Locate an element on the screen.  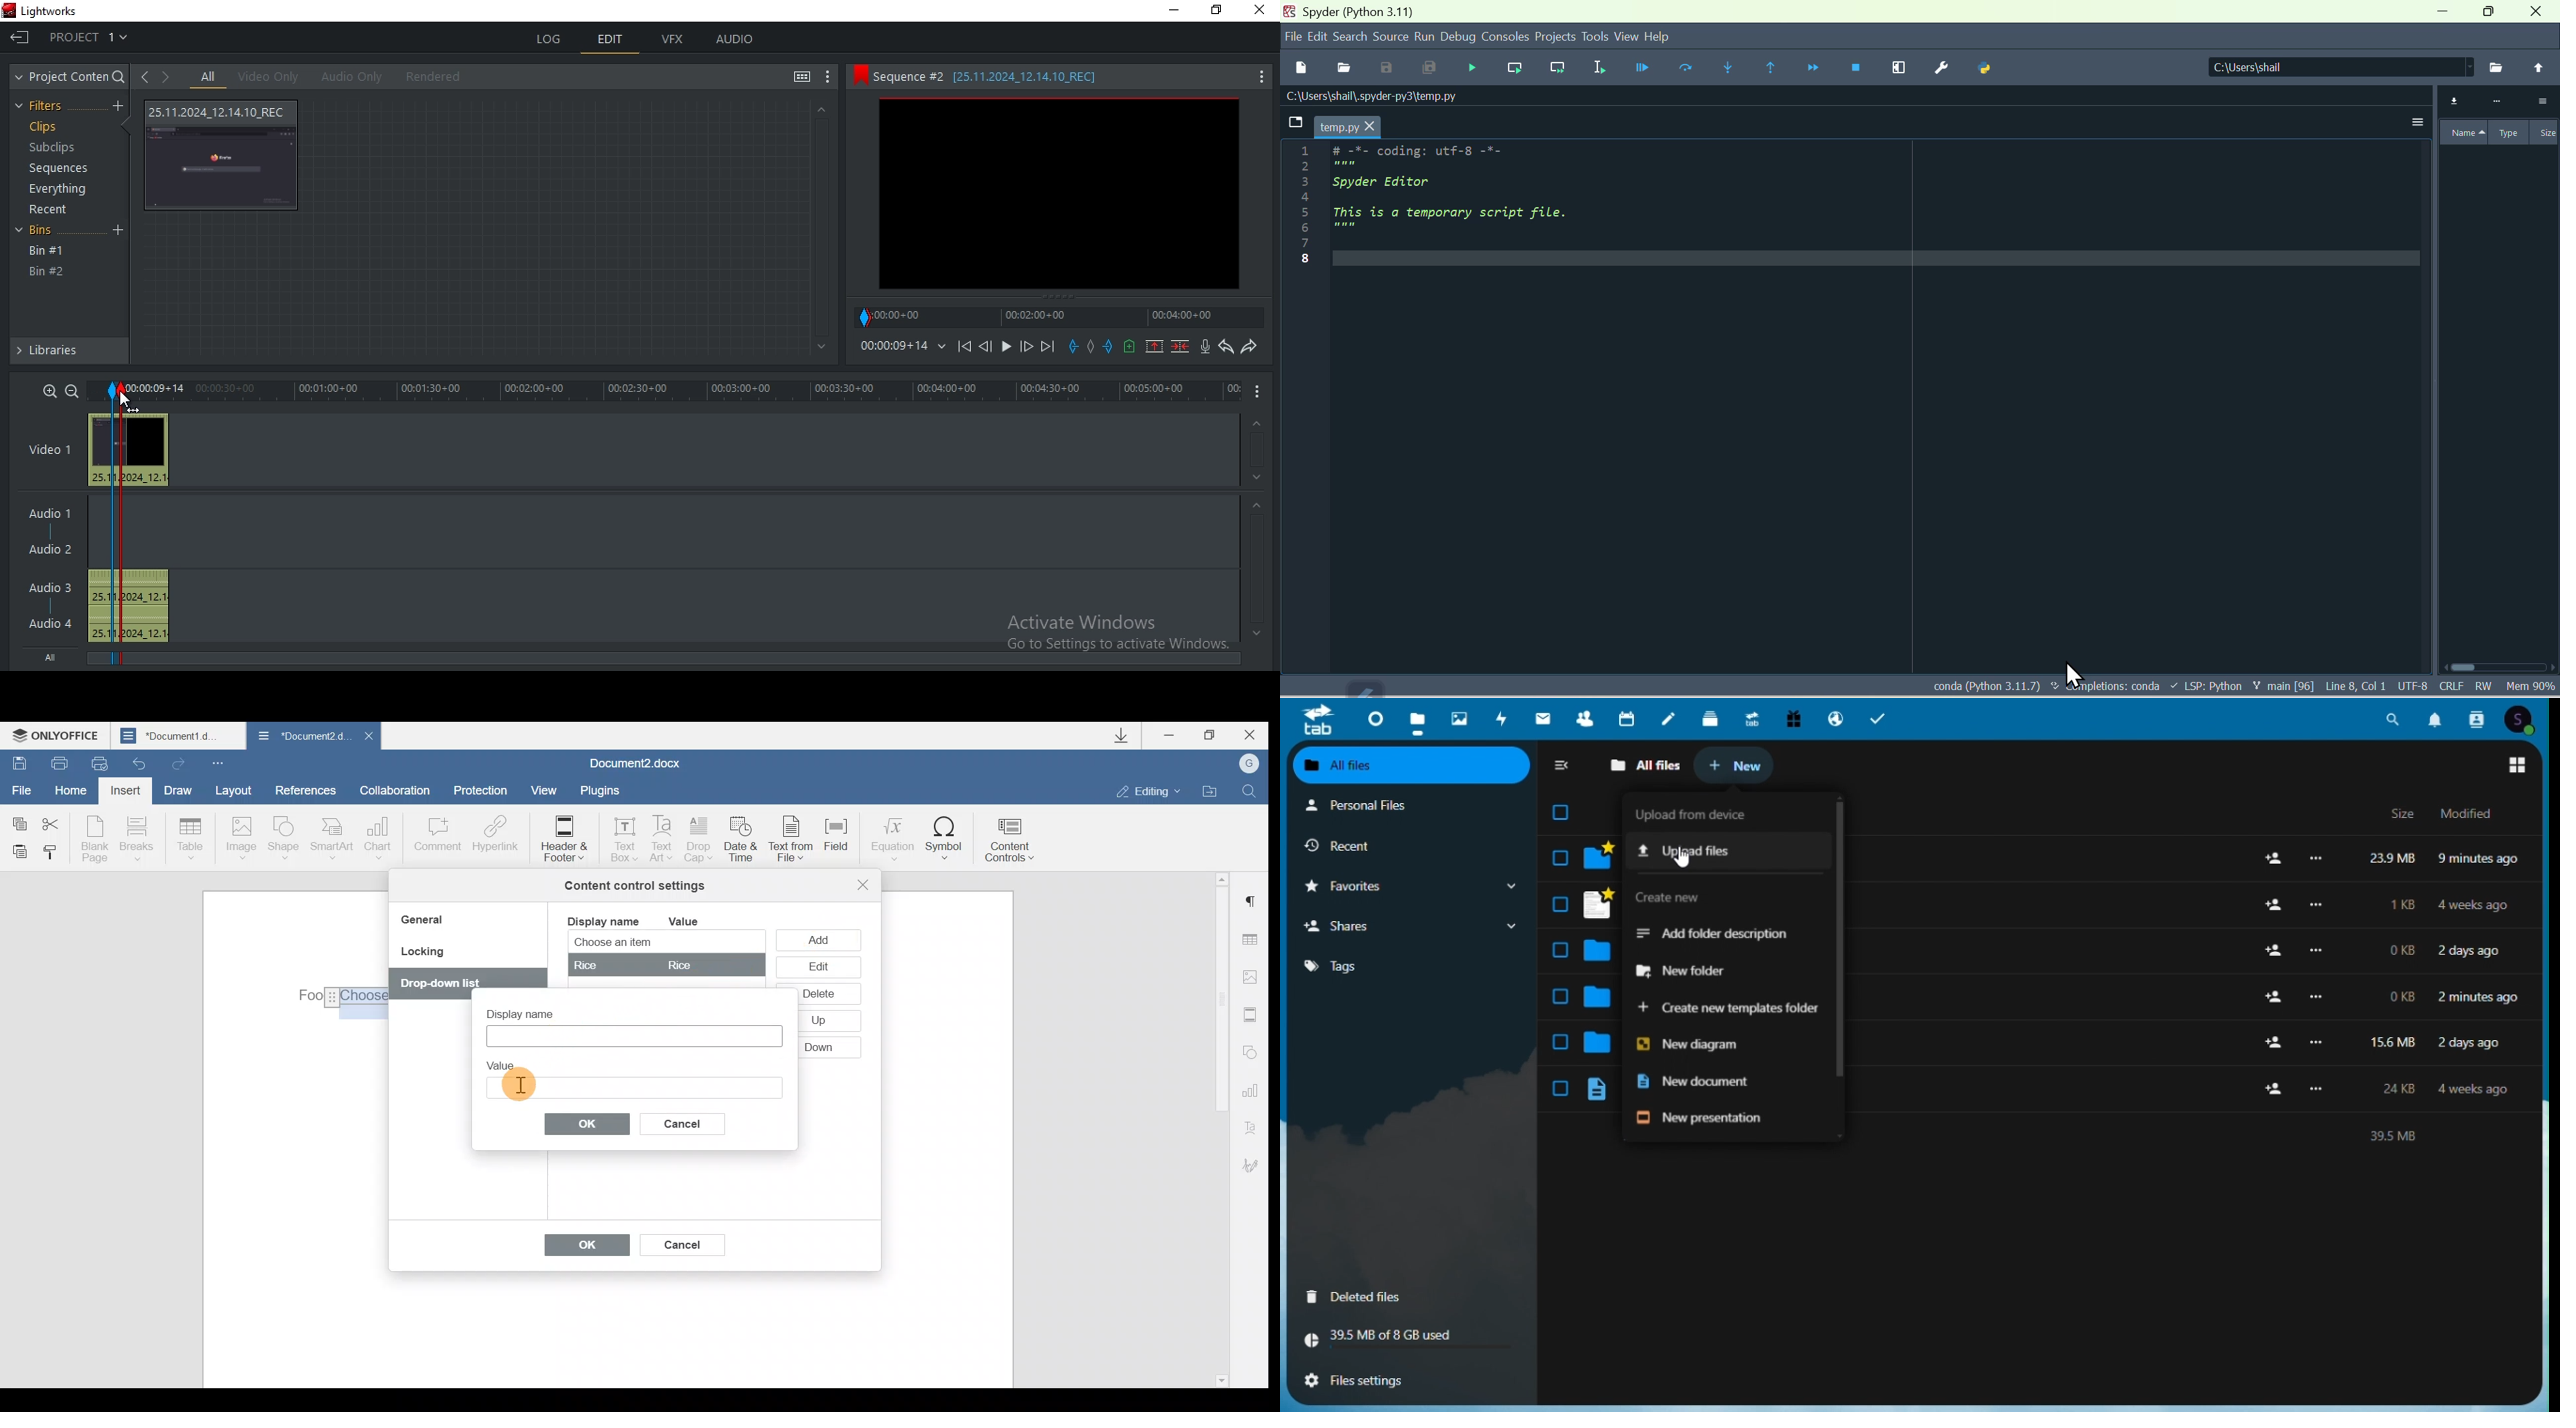
Open file is located at coordinates (1344, 67).